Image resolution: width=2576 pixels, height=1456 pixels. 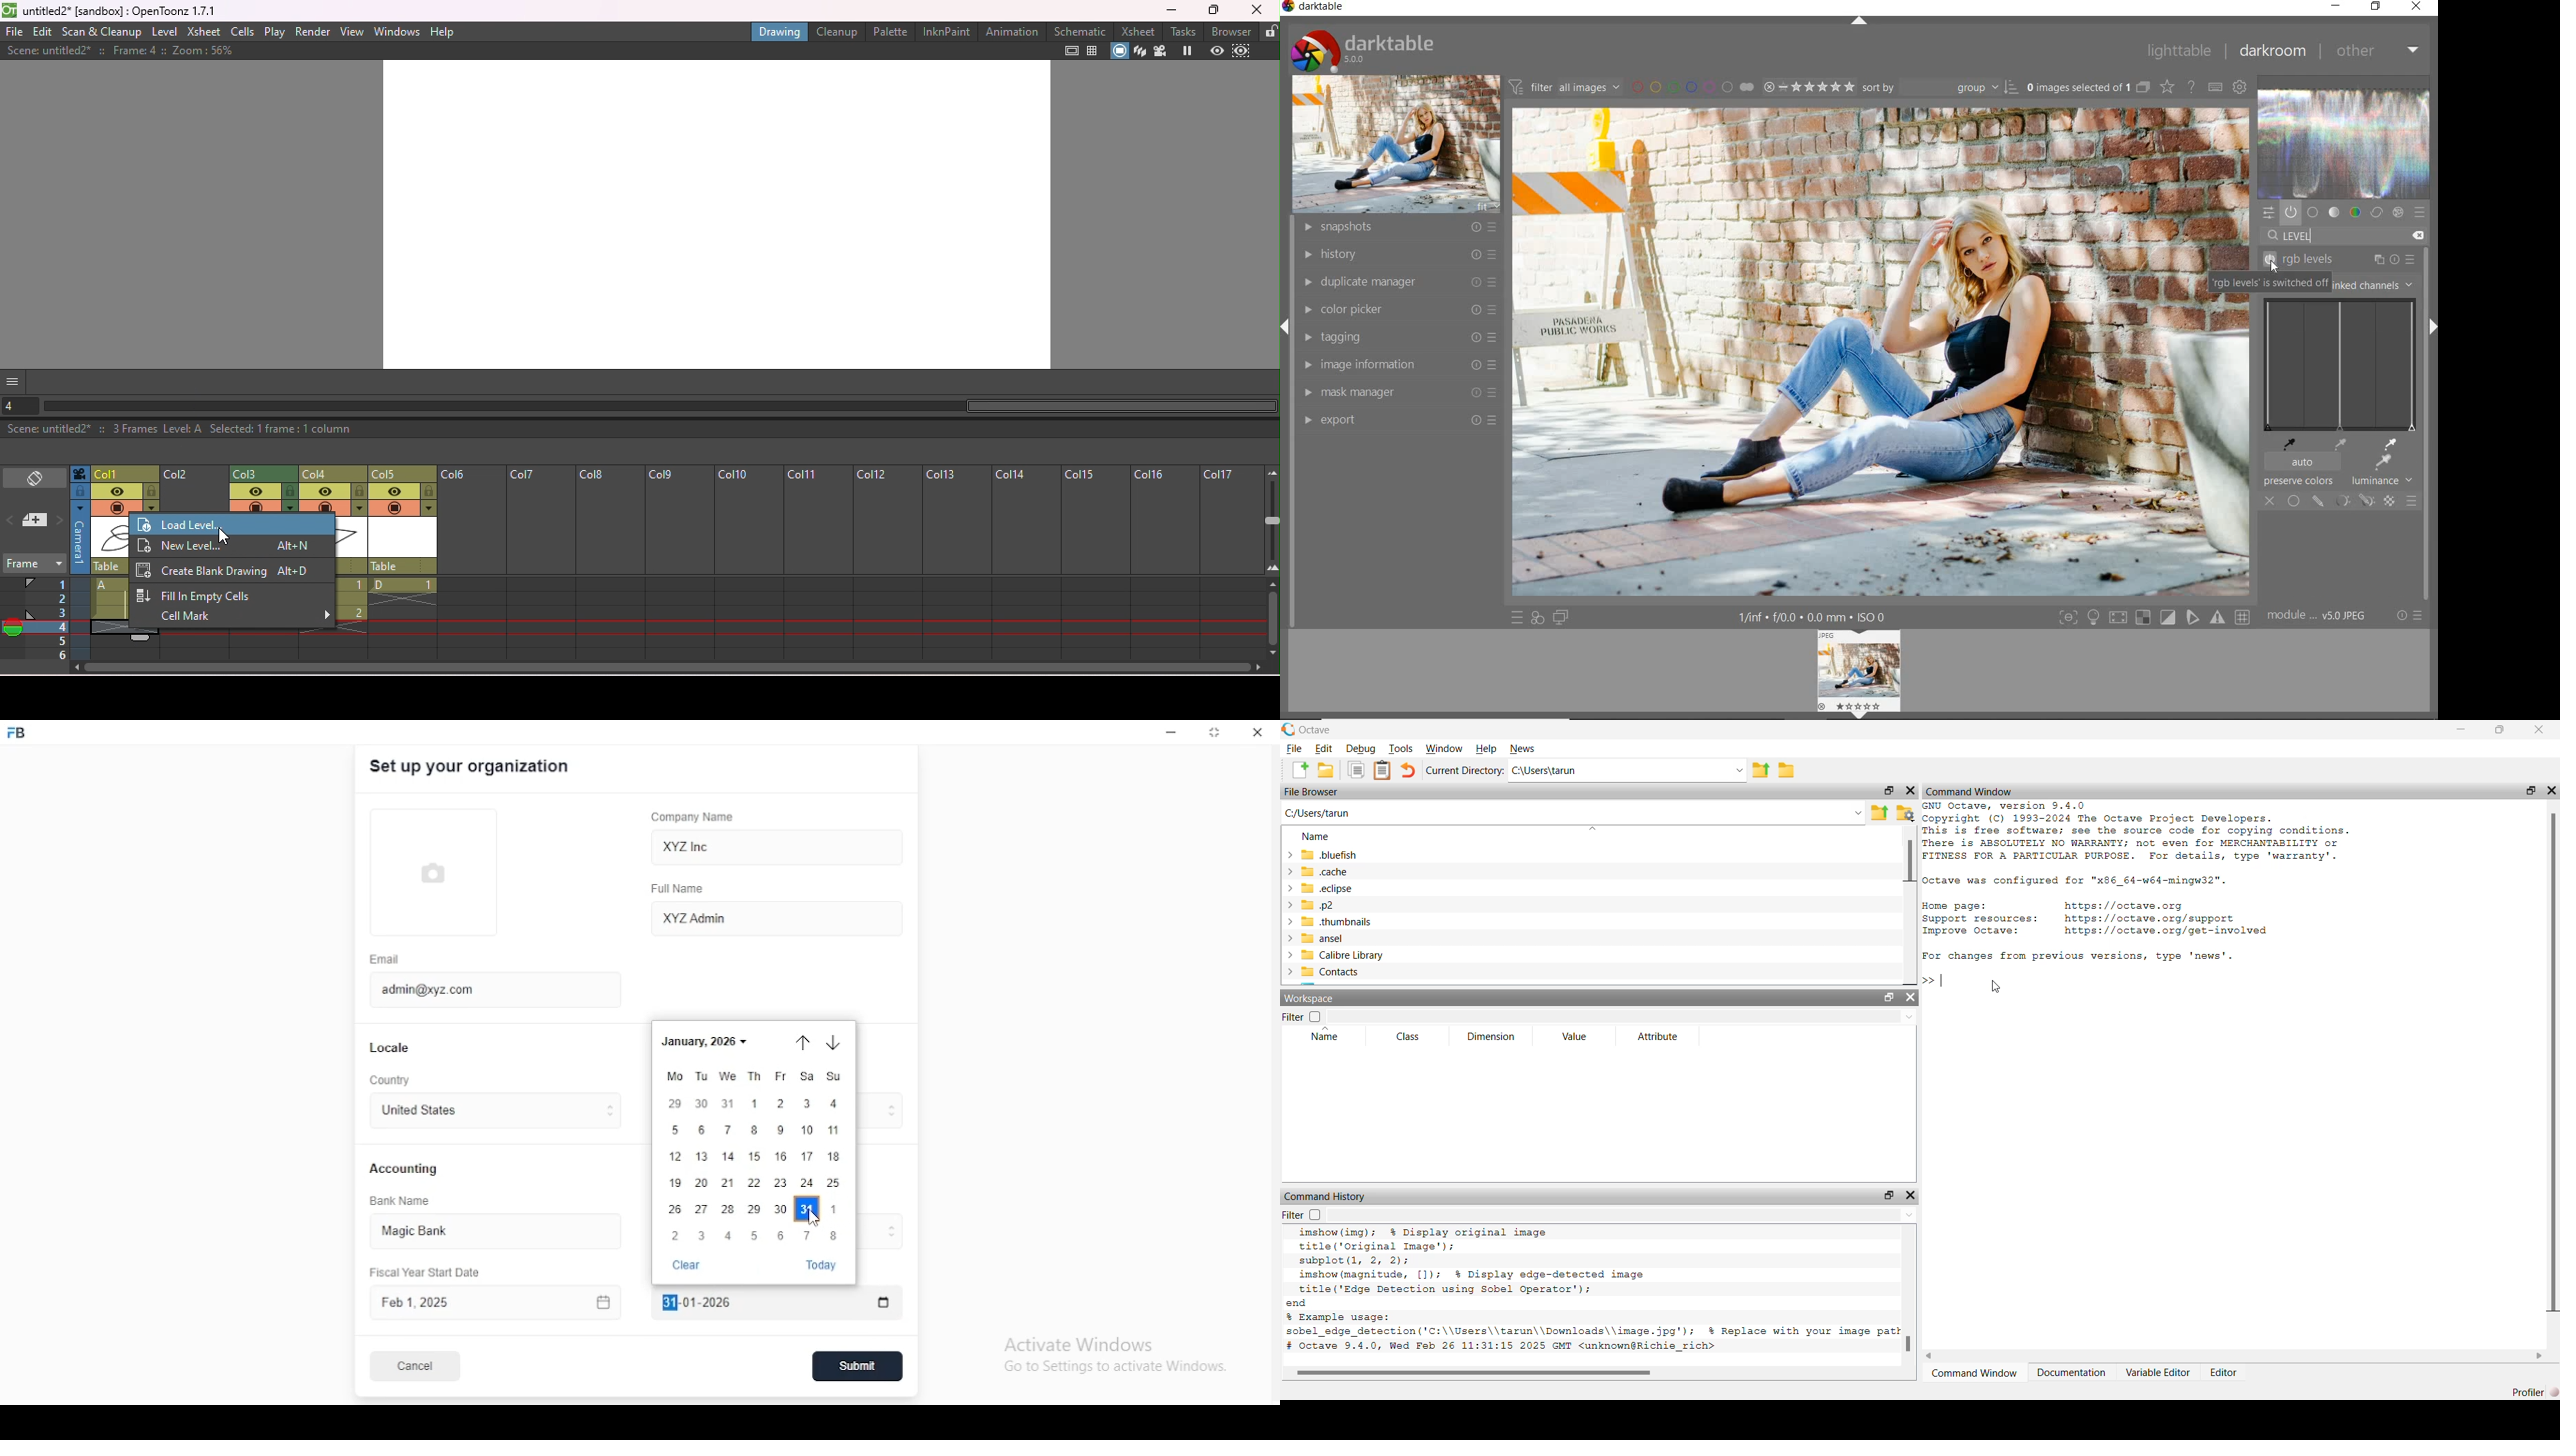 I want to click on Click to select camera, so click(x=81, y=538).